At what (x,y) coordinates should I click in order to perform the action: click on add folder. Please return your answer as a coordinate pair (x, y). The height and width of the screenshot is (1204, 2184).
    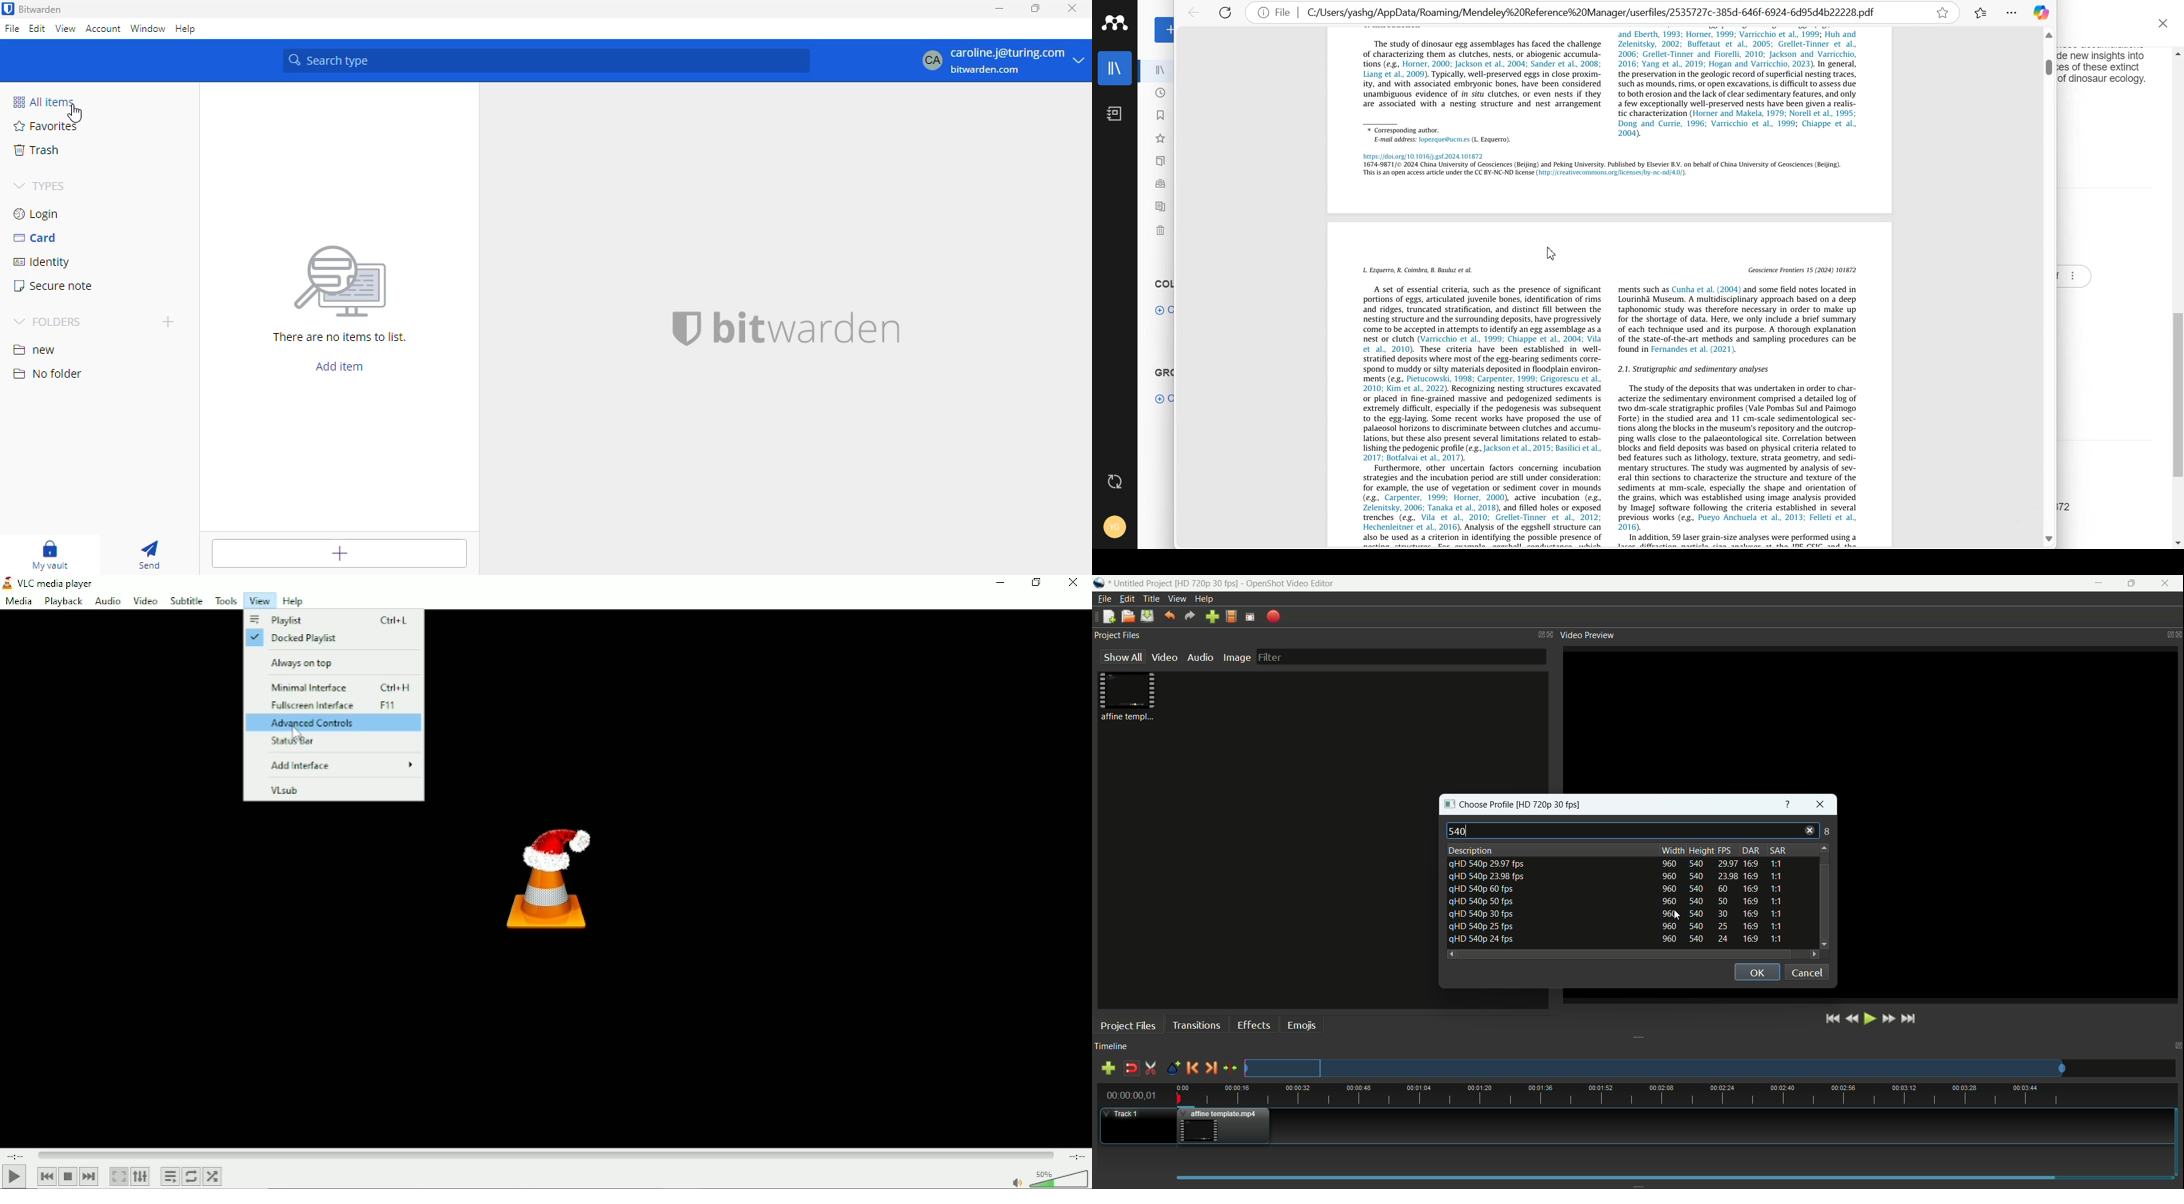
    Looking at the image, I should click on (168, 322).